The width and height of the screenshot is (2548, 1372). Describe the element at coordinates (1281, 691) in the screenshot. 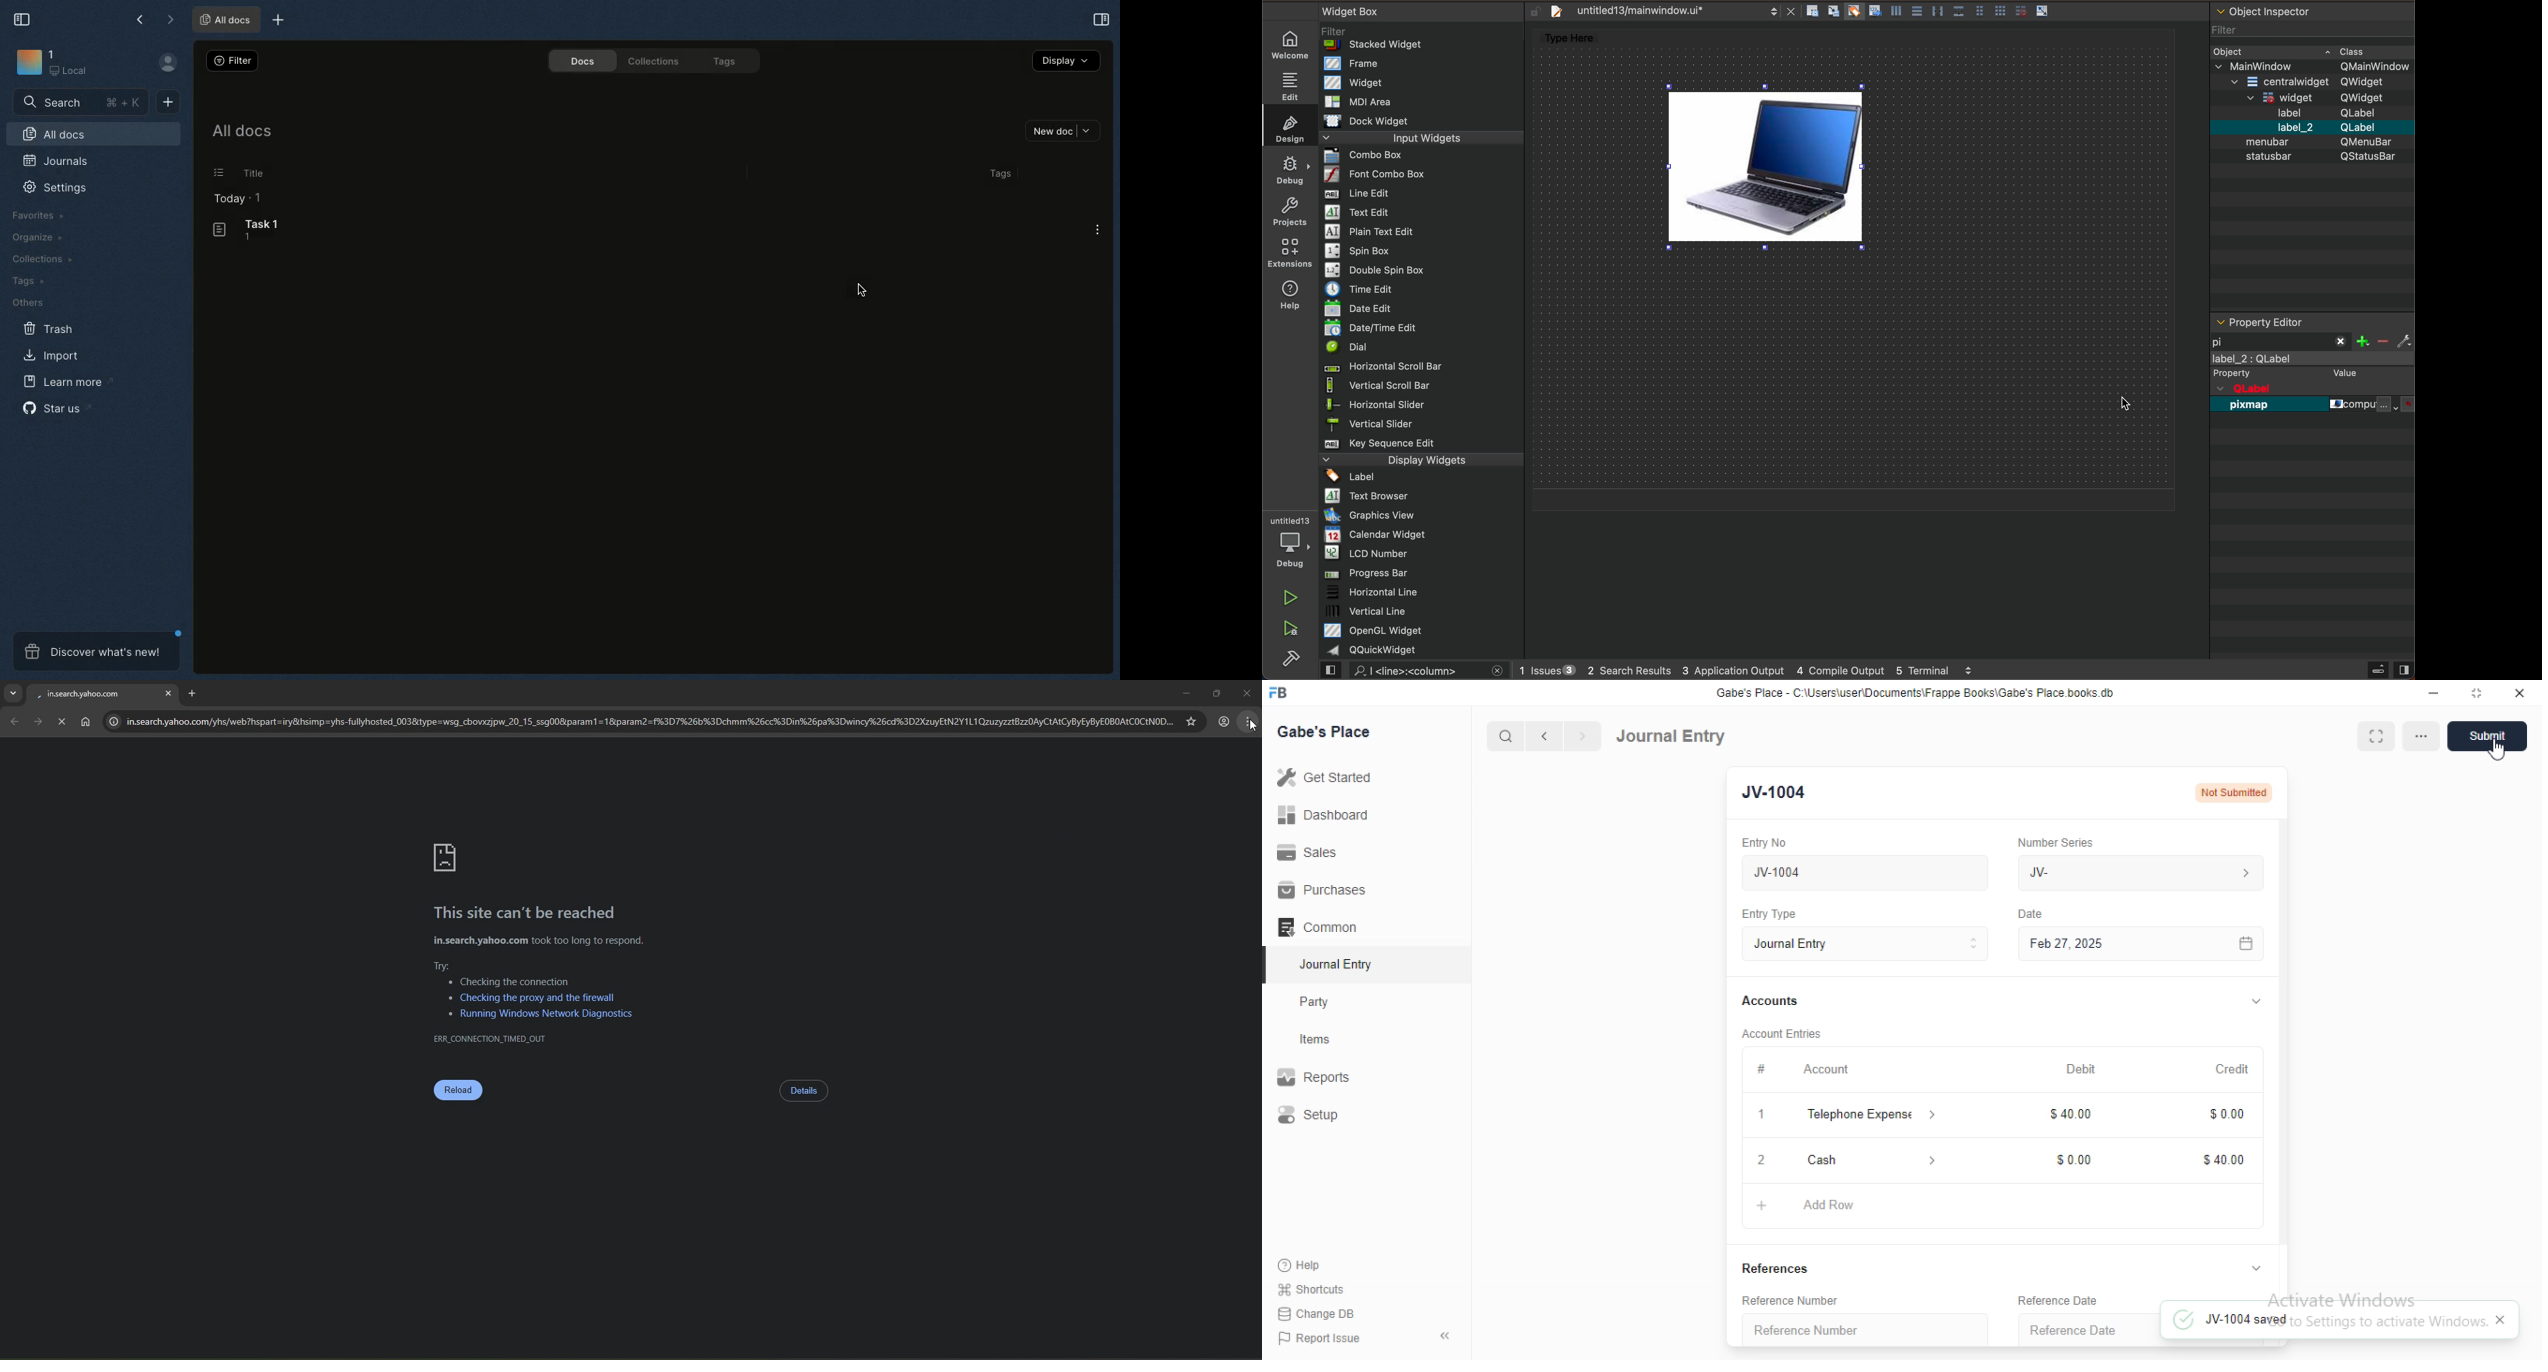

I see `FB` at that location.